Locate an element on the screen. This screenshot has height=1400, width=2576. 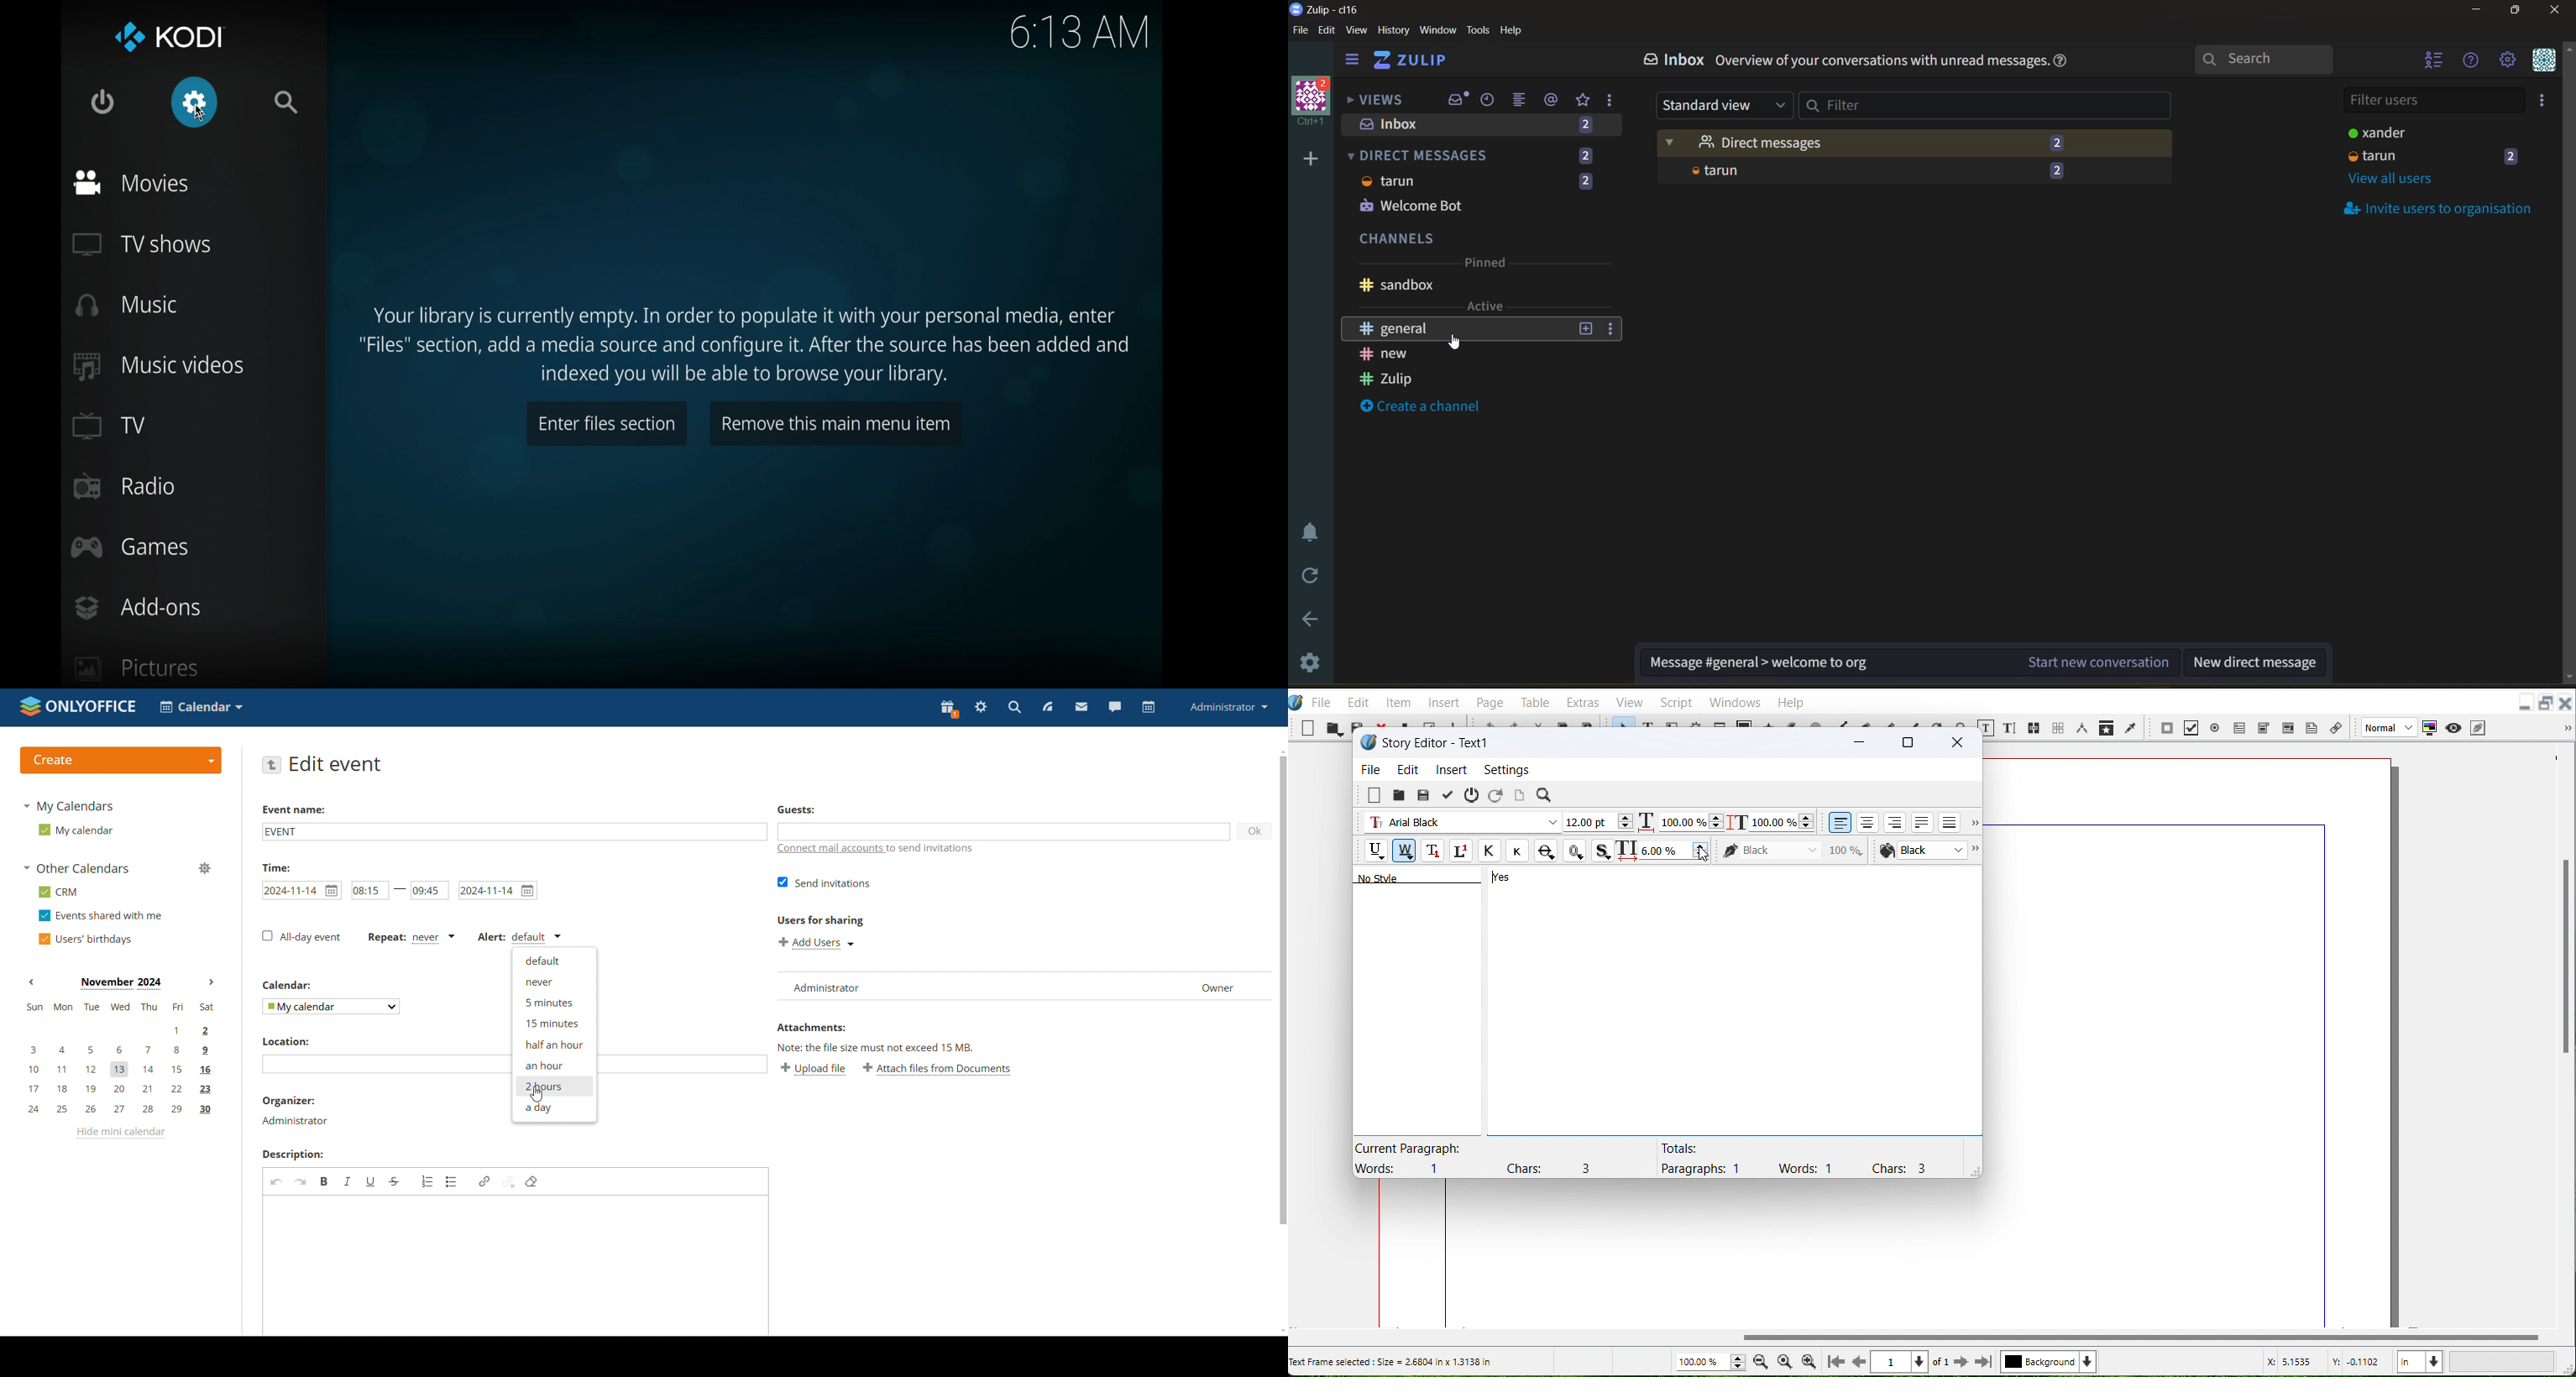
attachment label is located at coordinates (818, 1027).